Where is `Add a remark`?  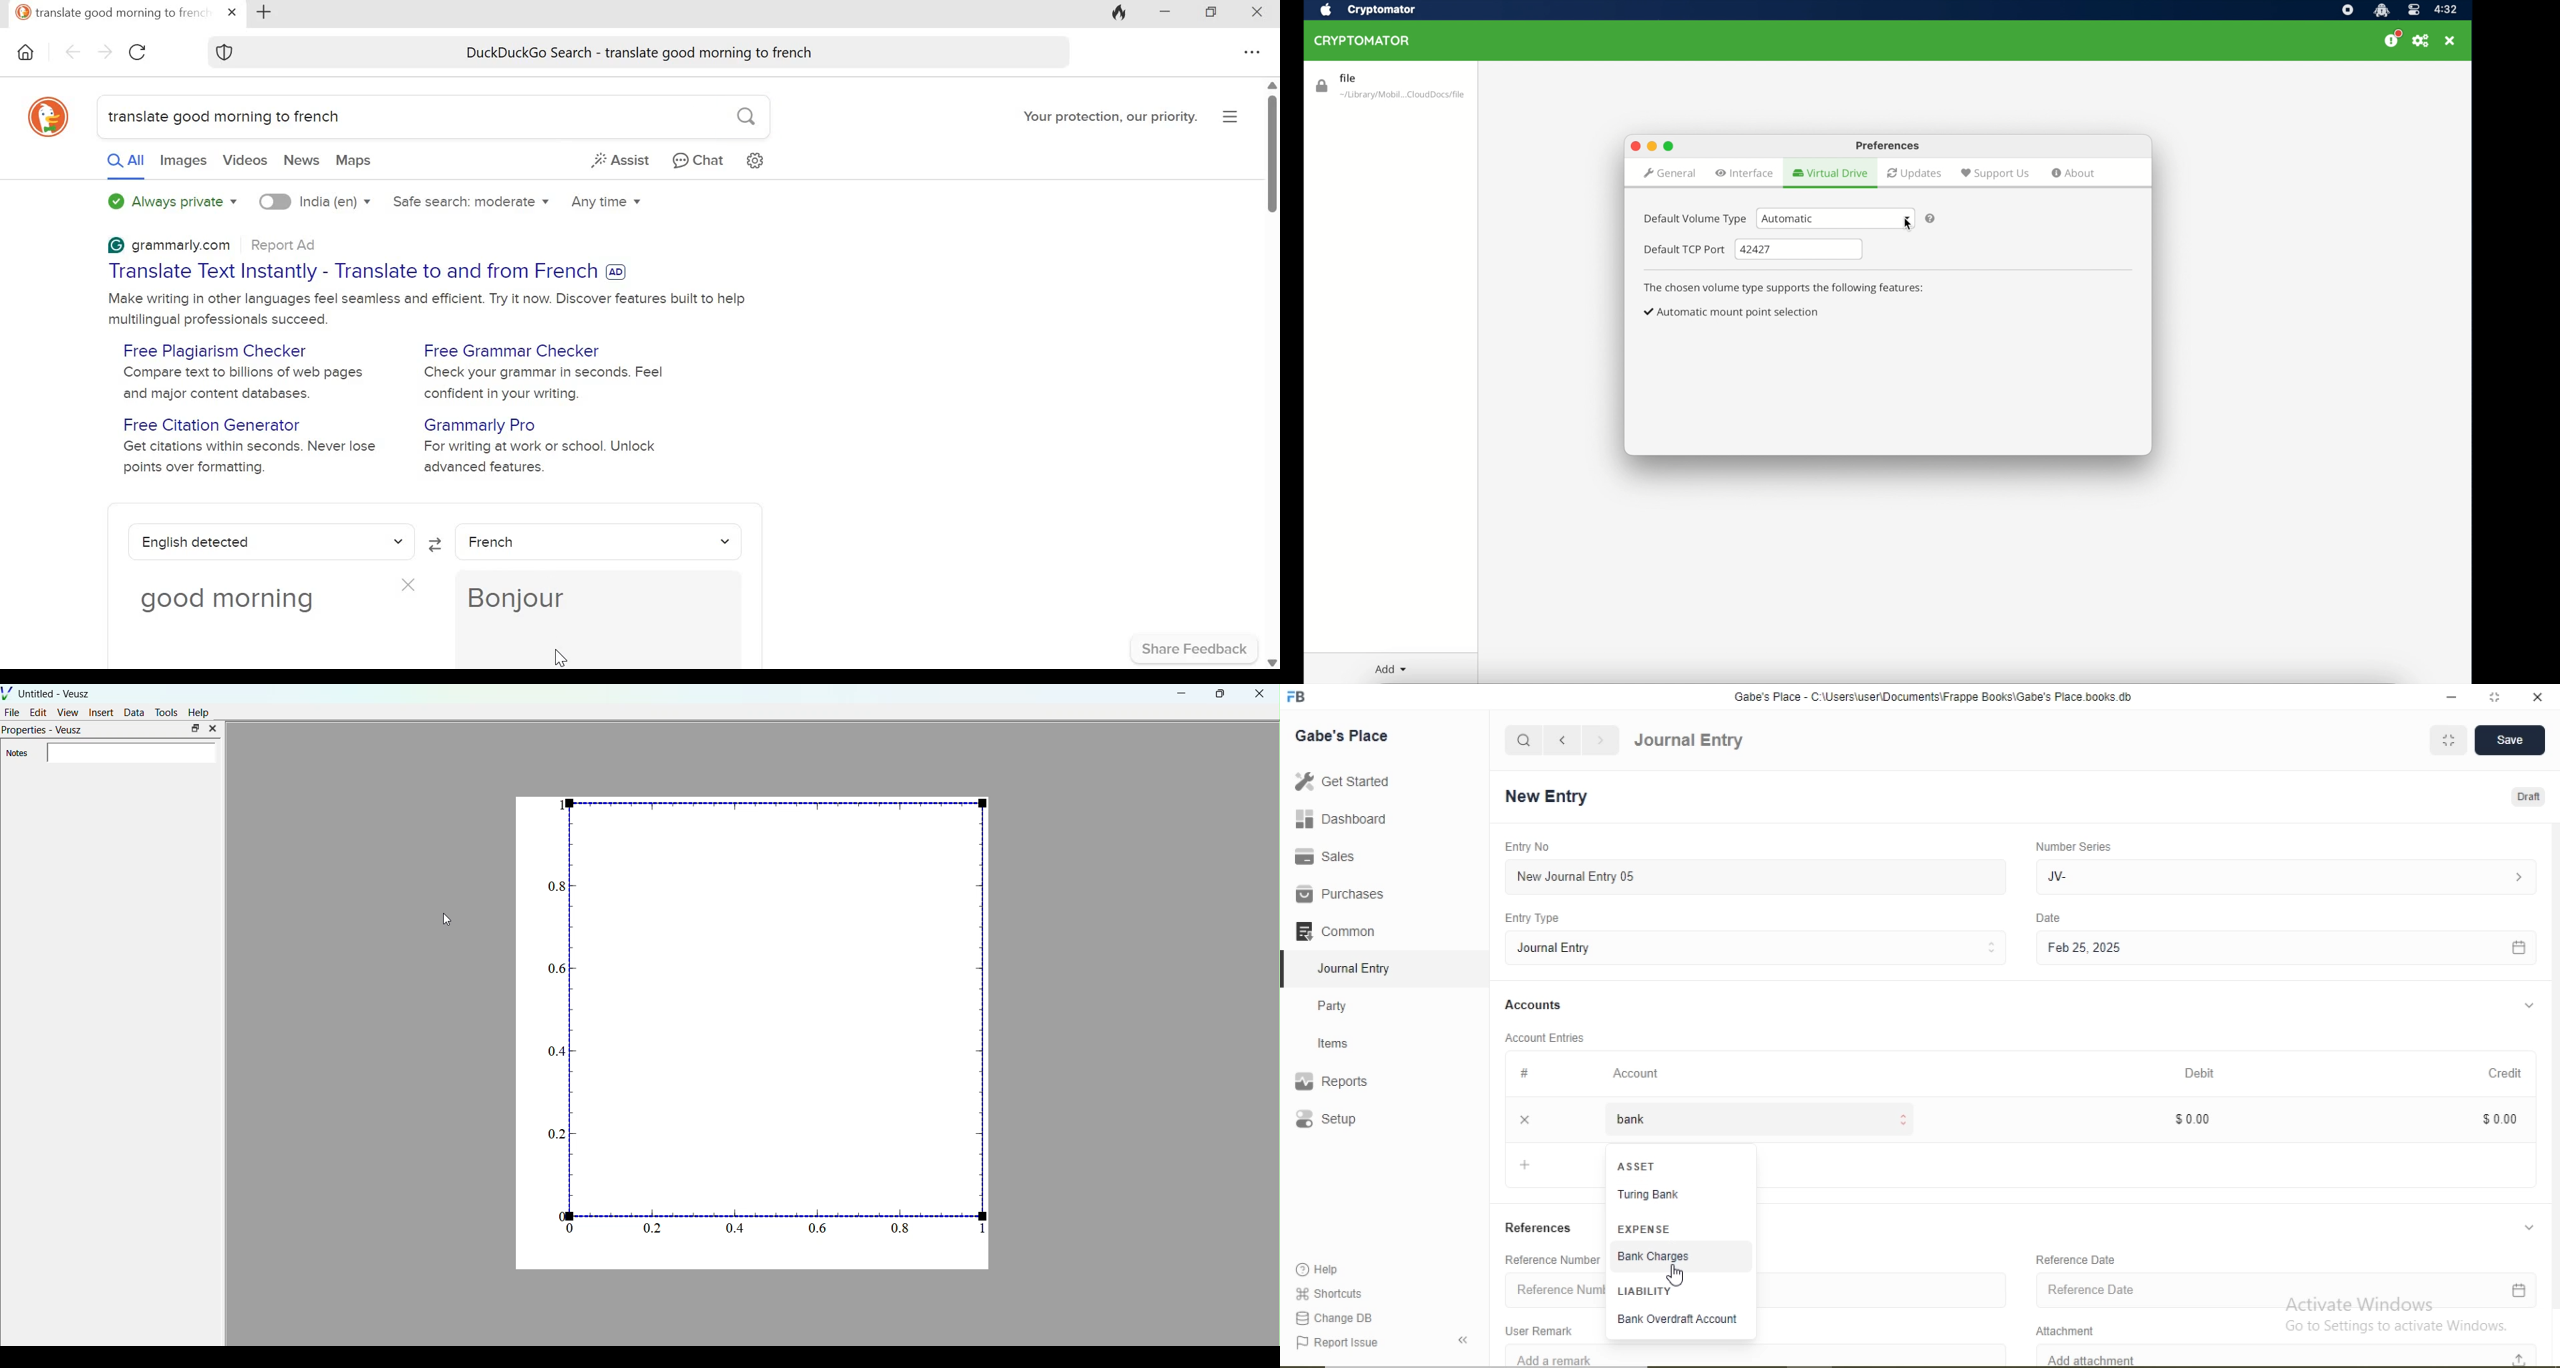 Add a remark is located at coordinates (1548, 1358).